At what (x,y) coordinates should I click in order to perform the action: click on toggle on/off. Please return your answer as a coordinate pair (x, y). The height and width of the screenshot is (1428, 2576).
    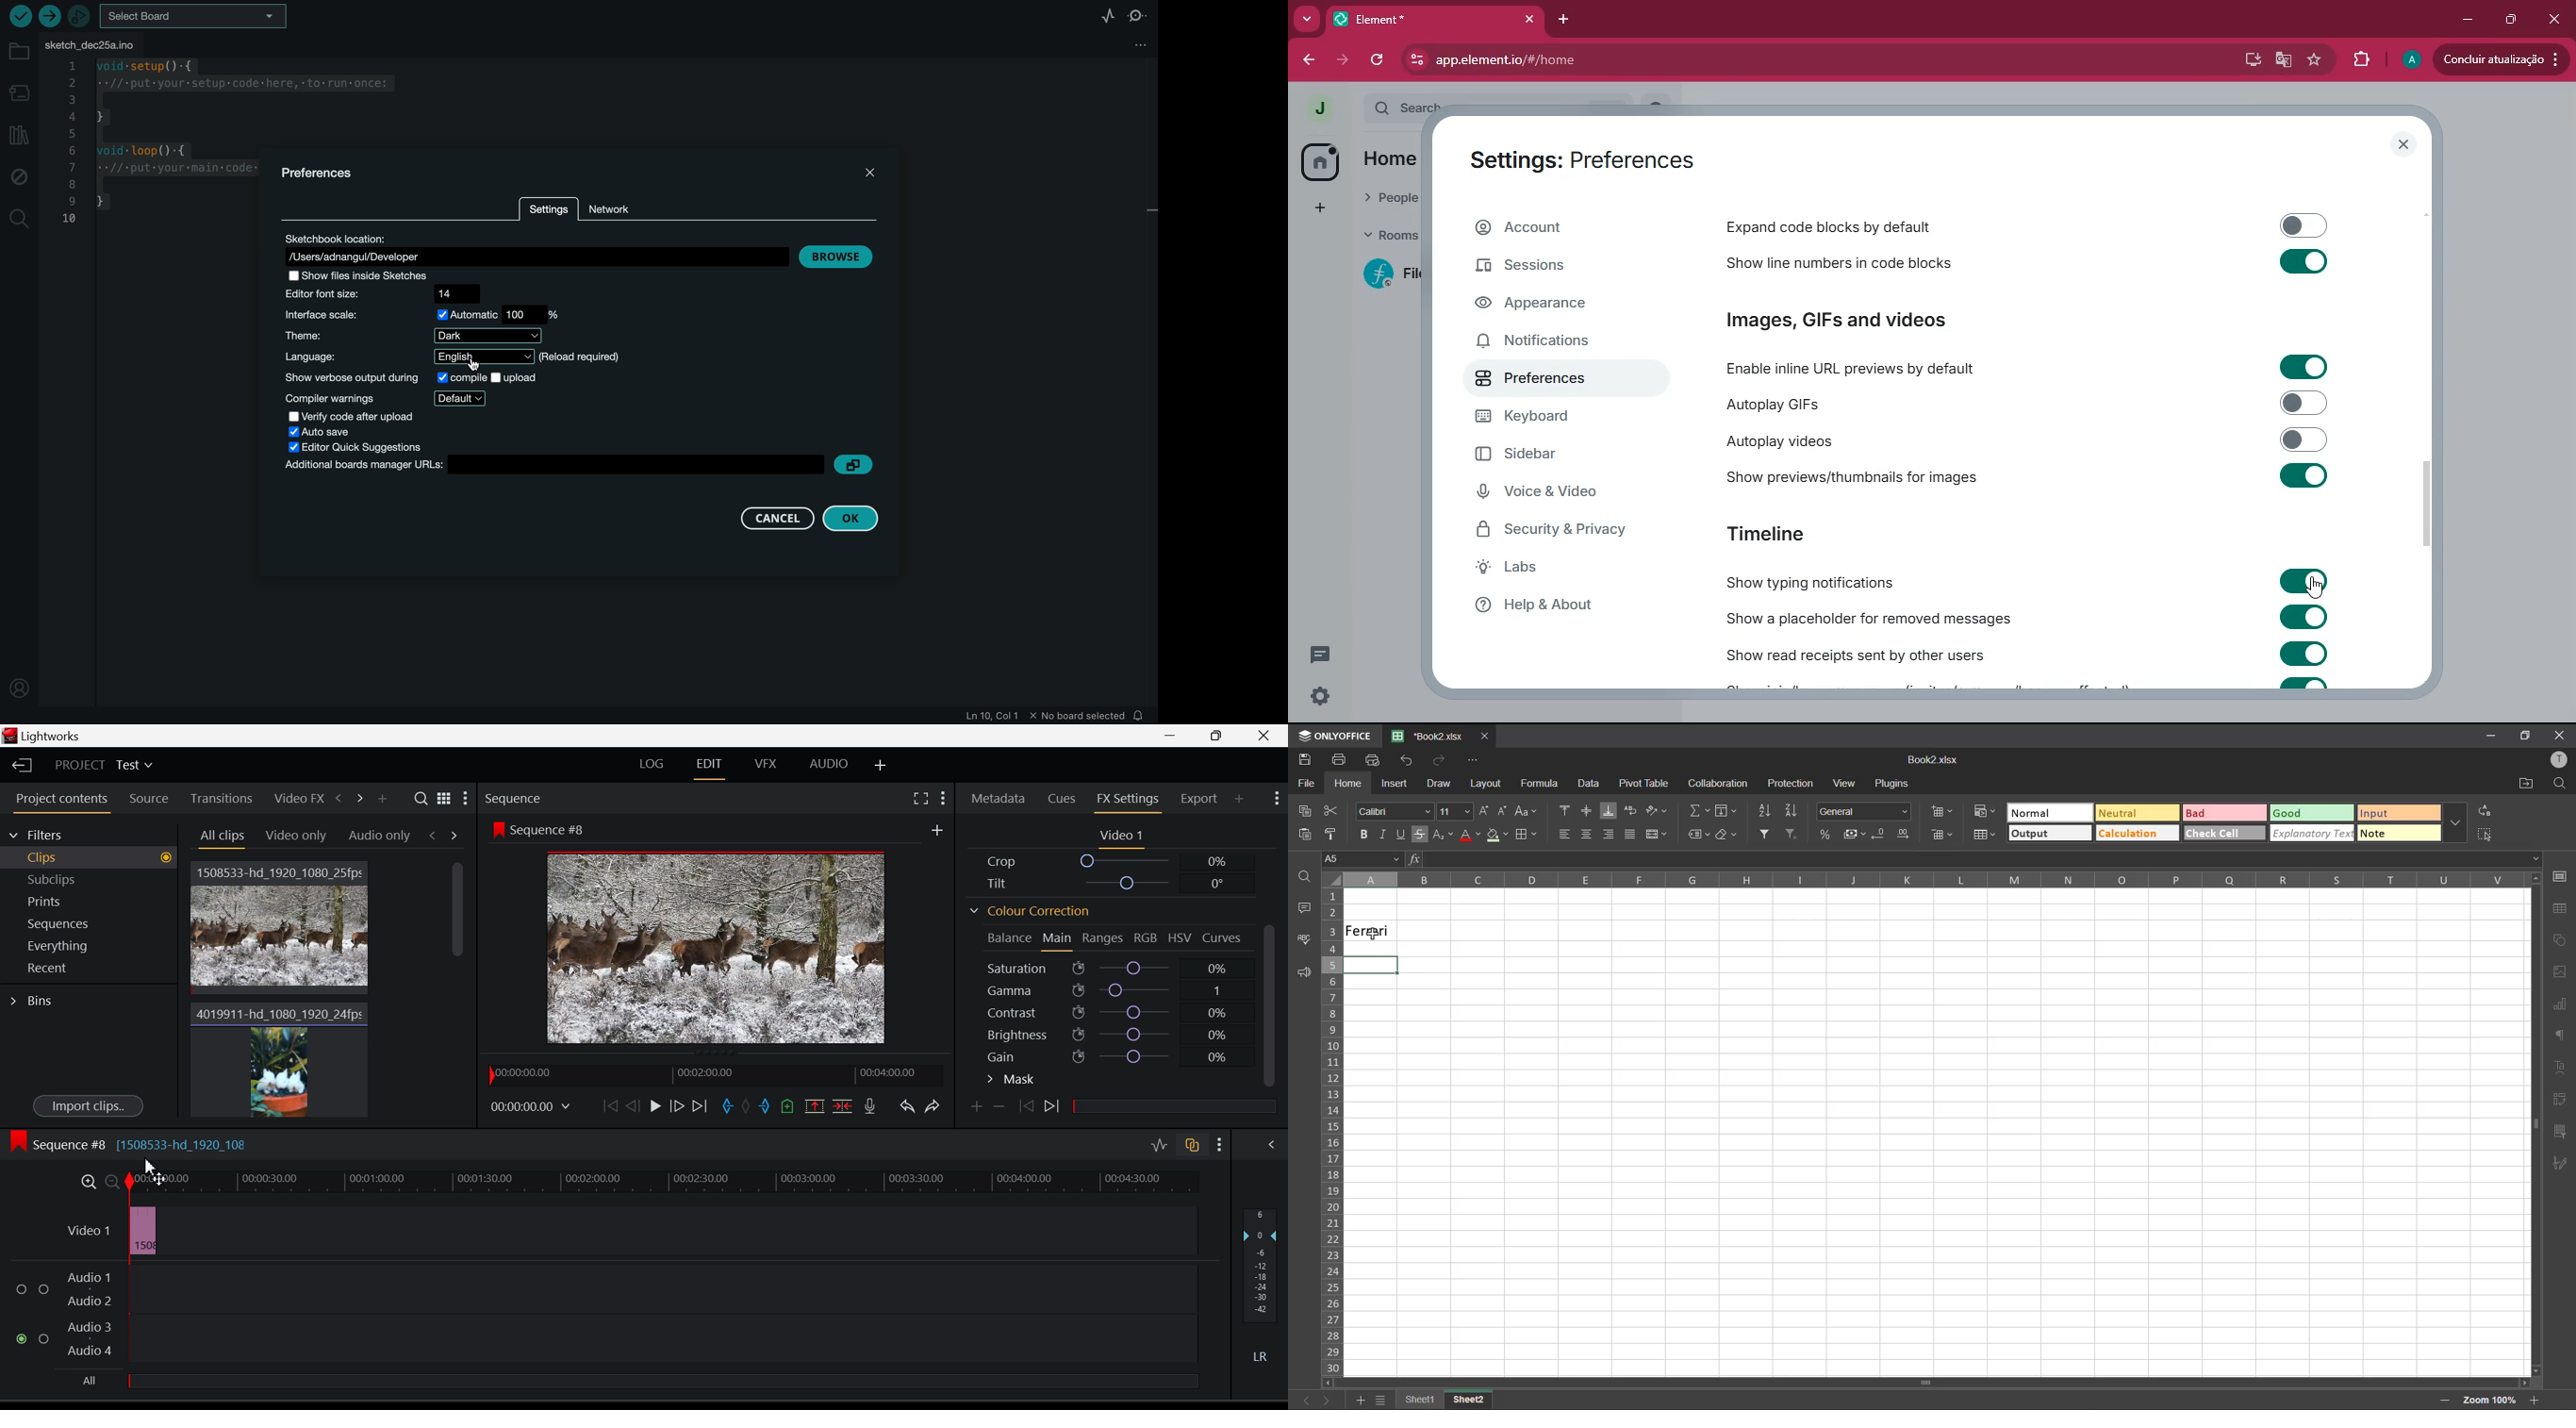
    Looking at the image, I should click on (2305, 225).